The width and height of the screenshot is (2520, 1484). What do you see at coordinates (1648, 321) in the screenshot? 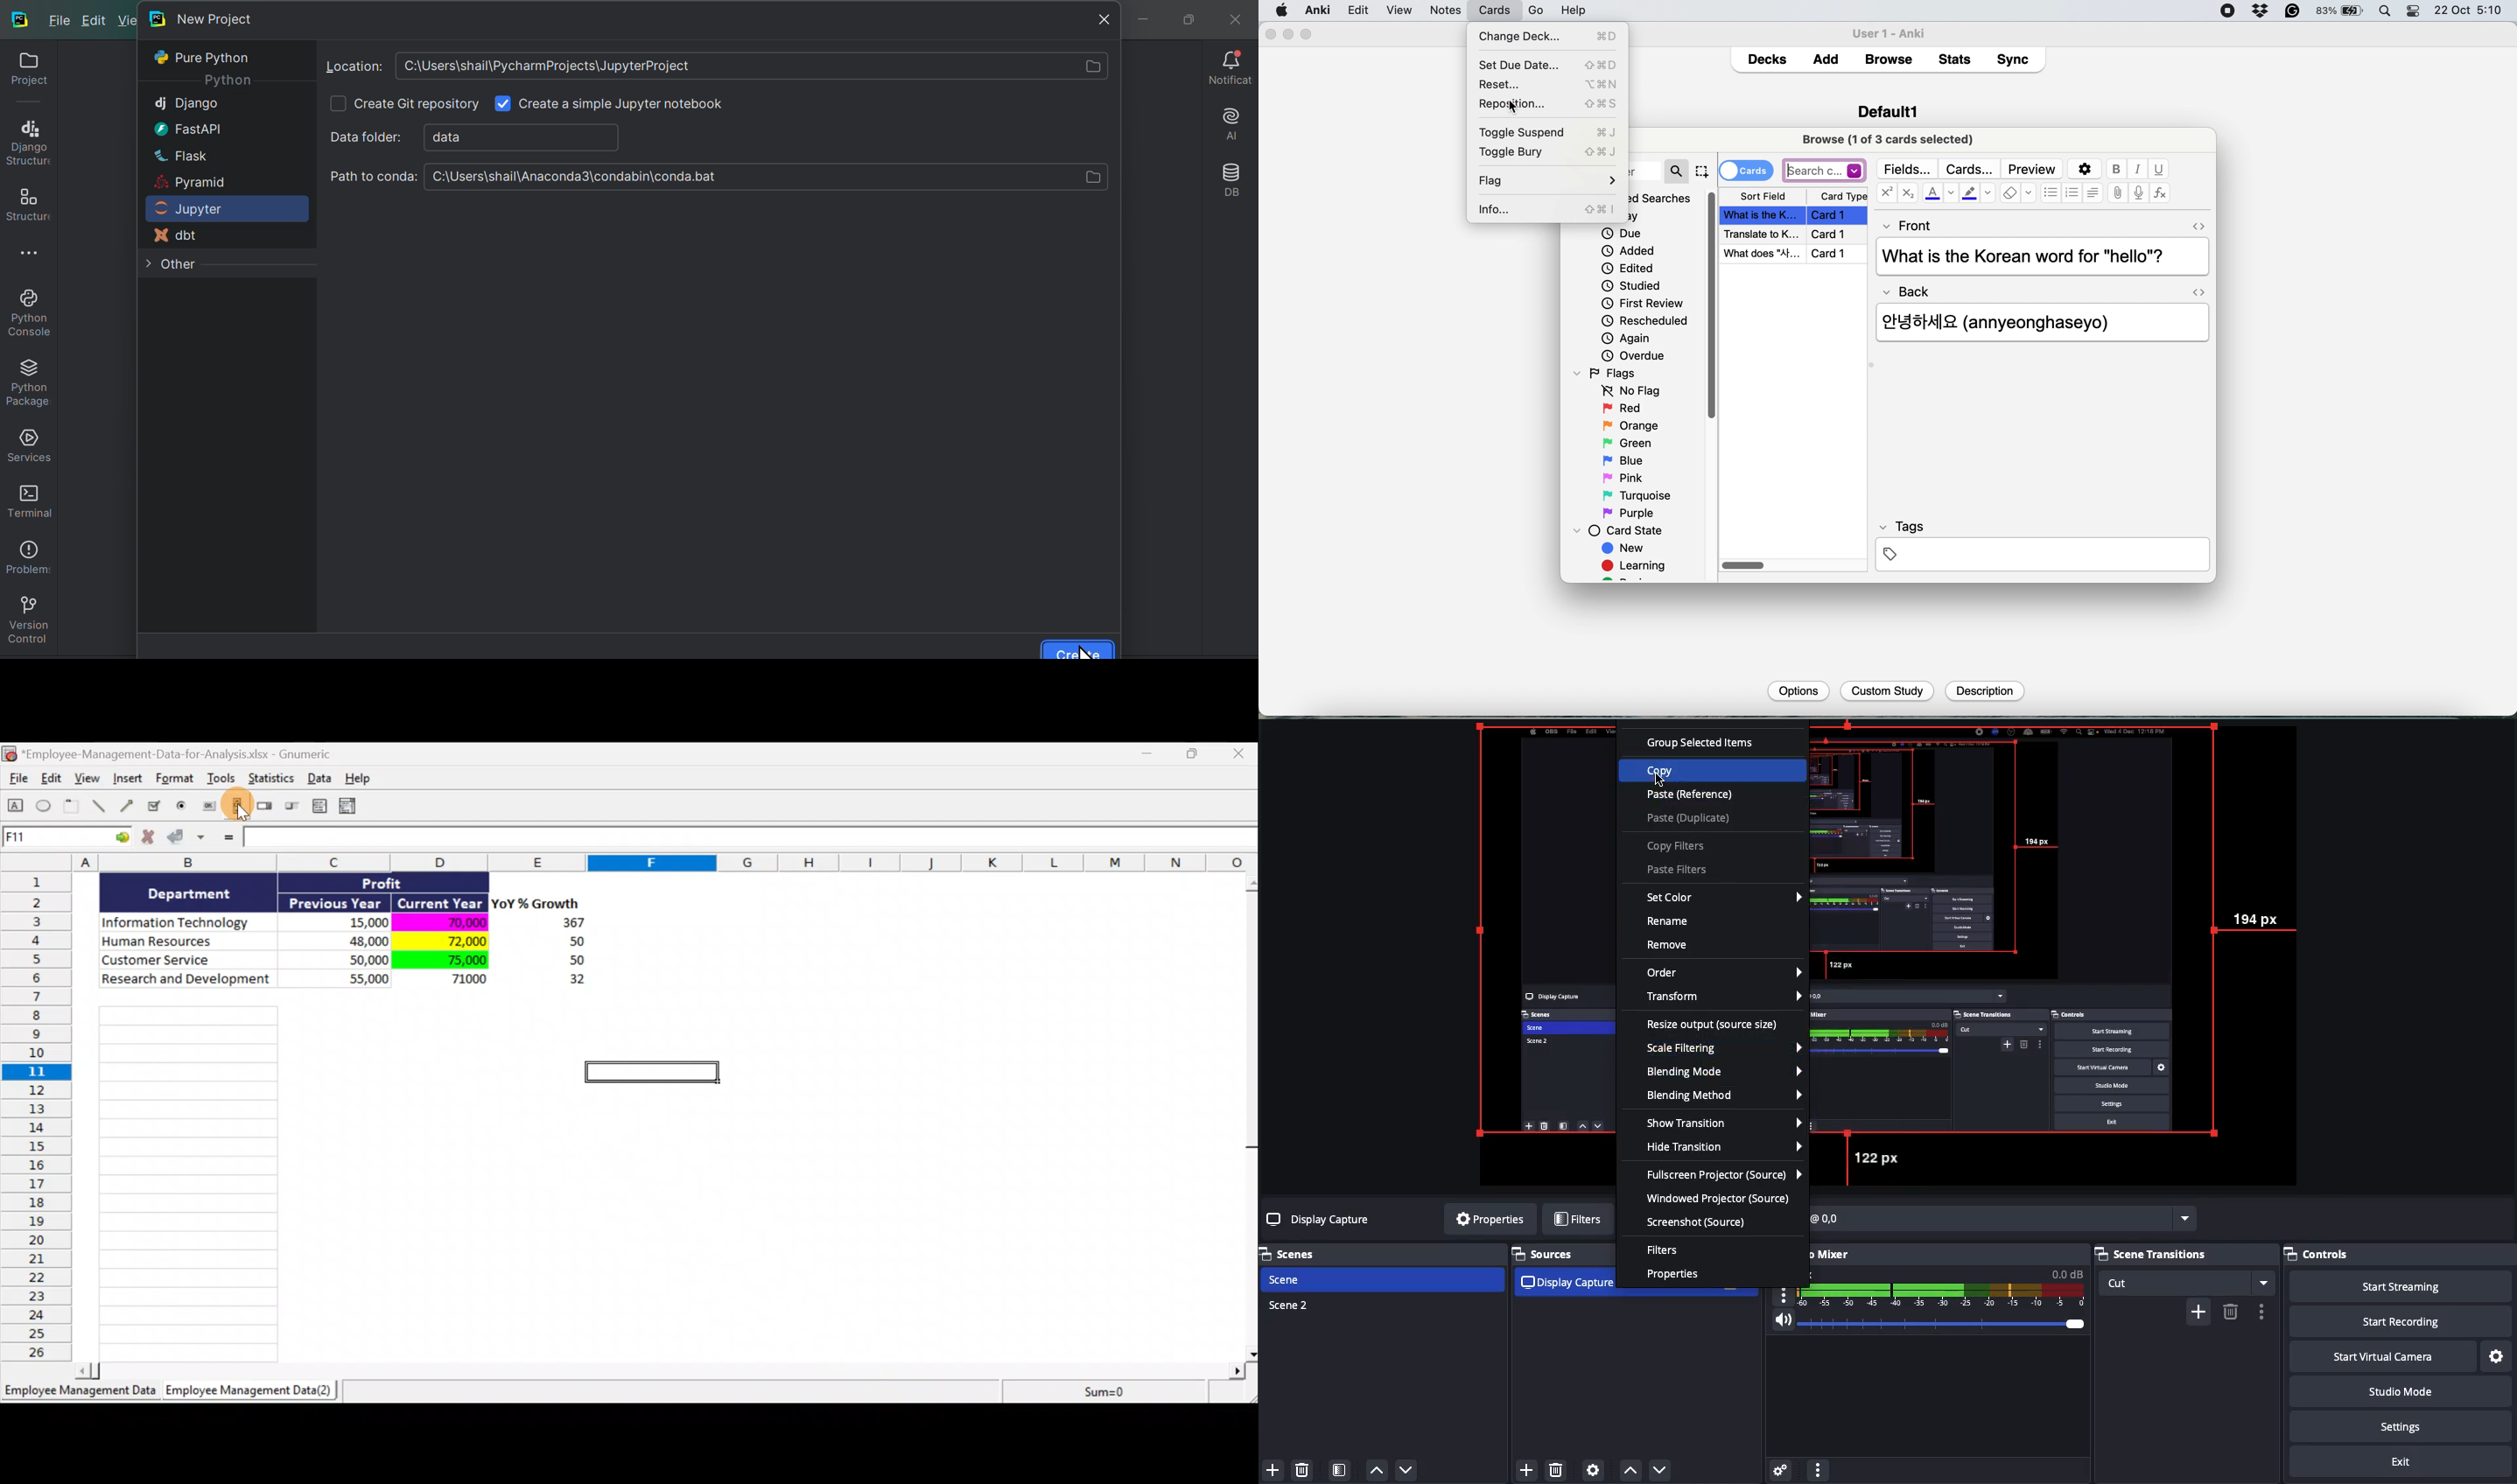
I see `resheduled` at bounding box center [1648, 321].